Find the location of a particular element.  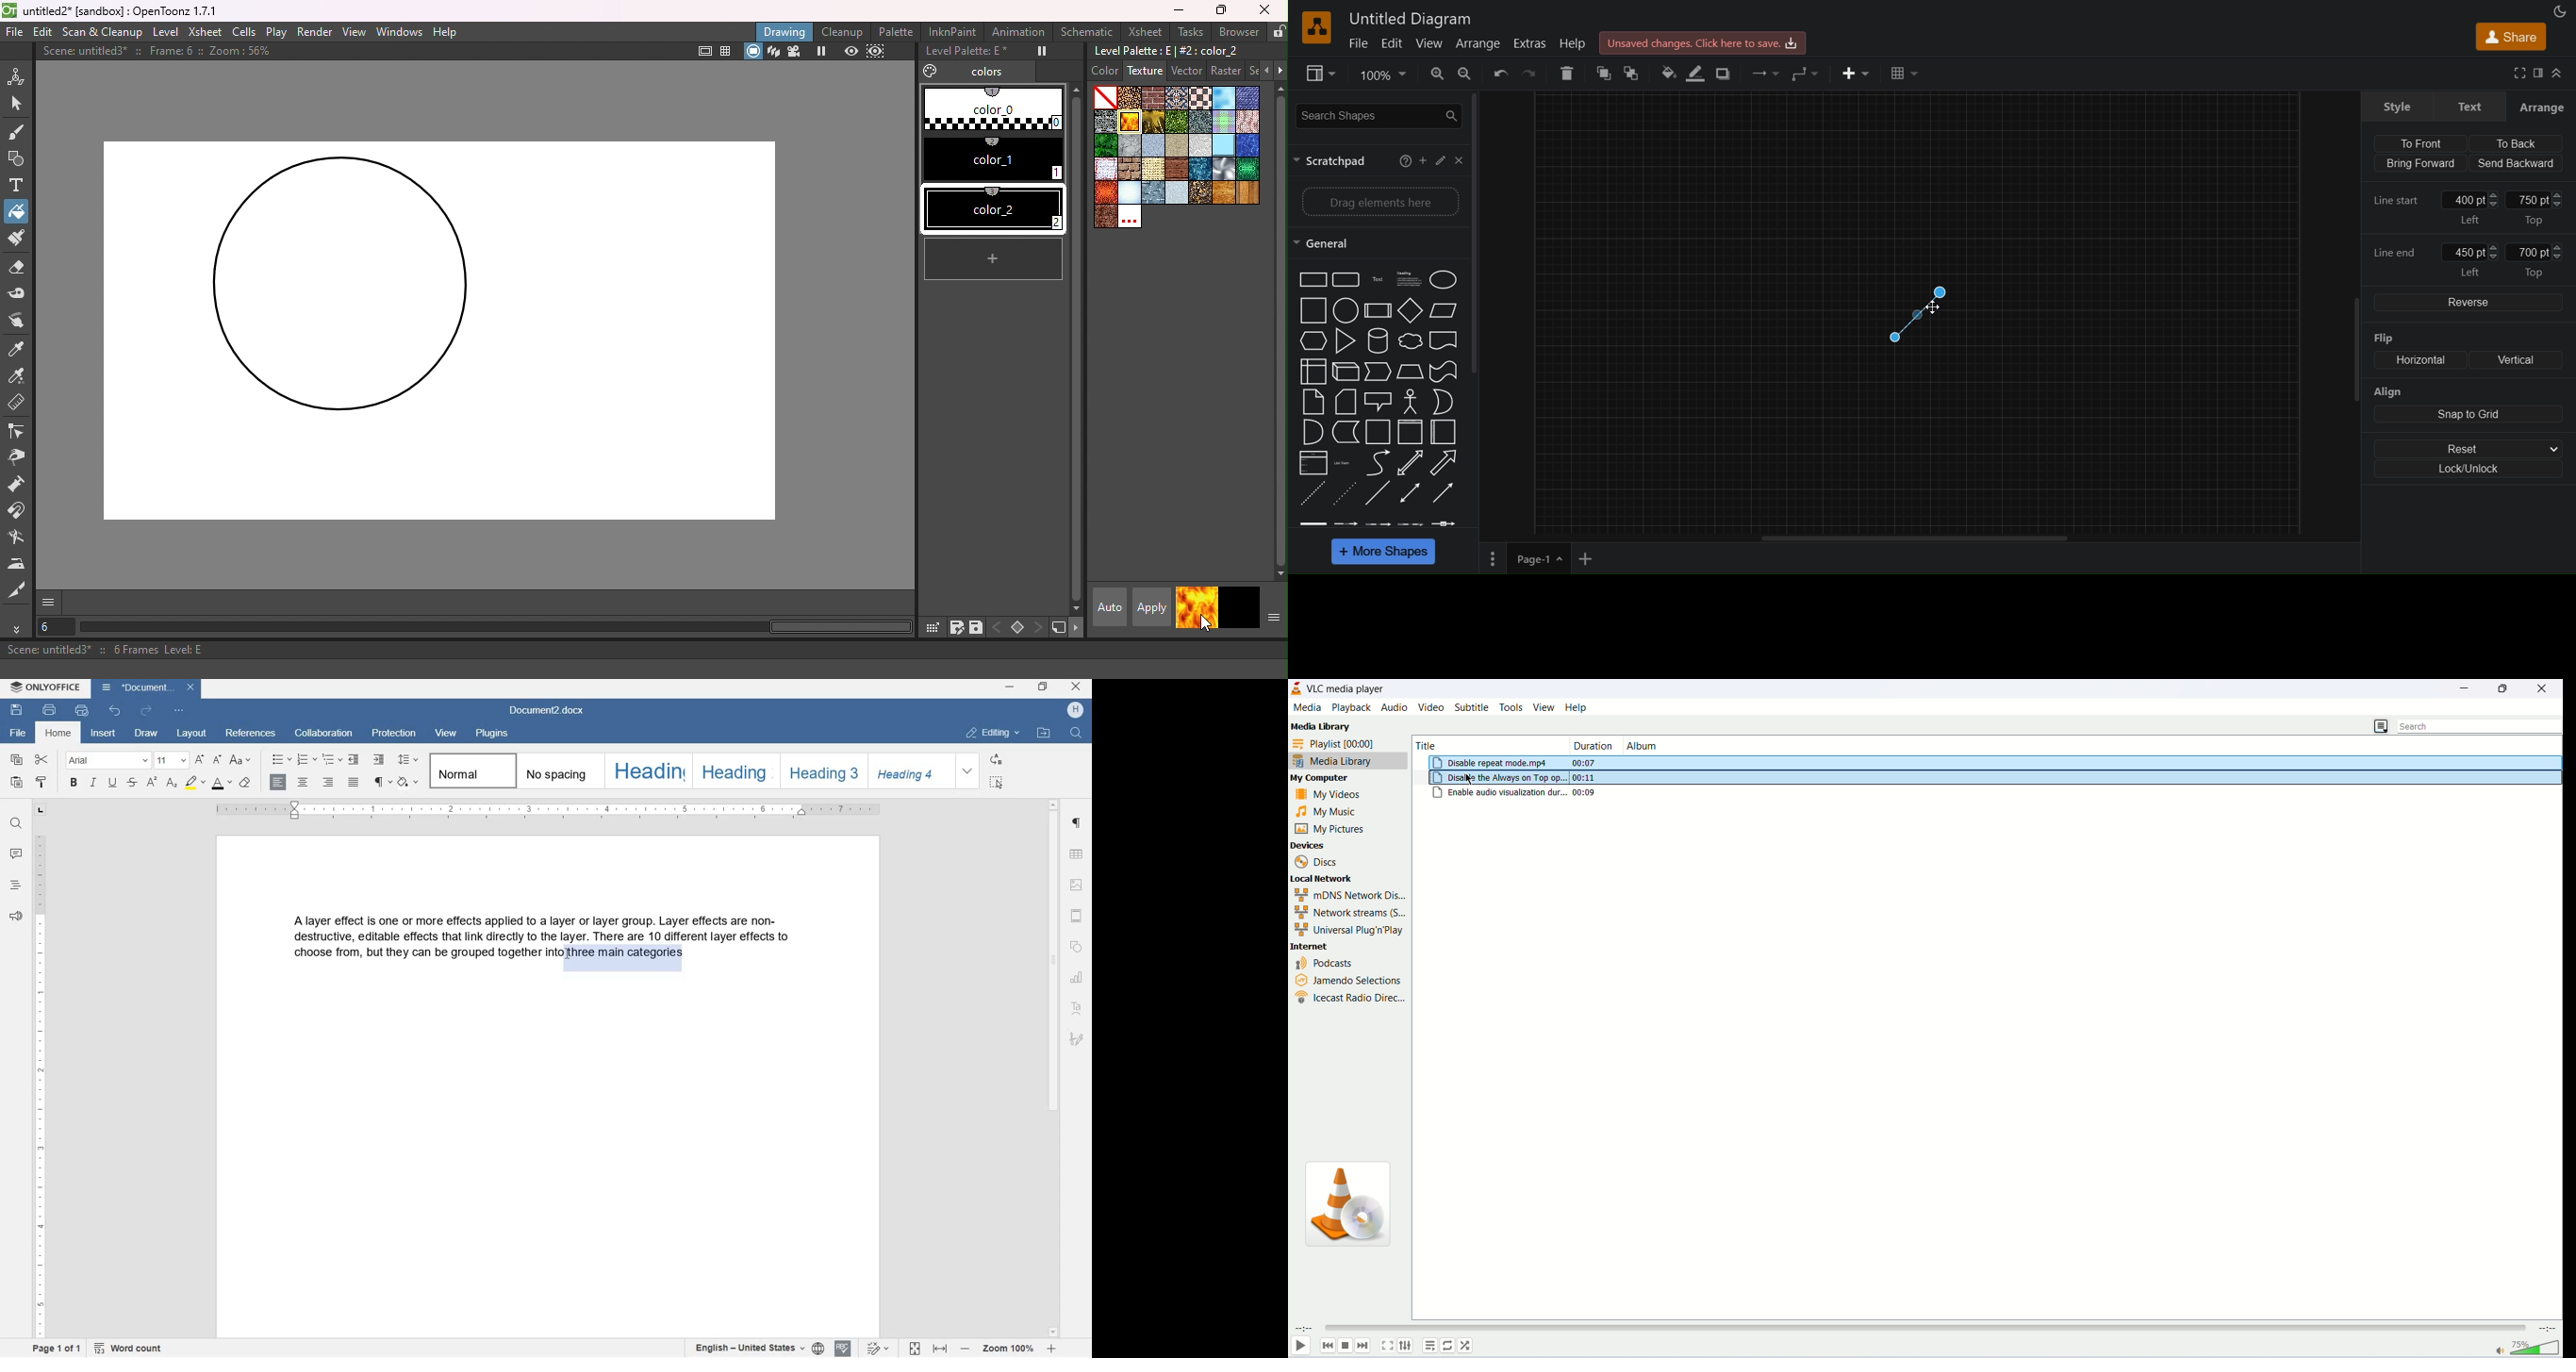

shape is located at coordinates (1079, 948).